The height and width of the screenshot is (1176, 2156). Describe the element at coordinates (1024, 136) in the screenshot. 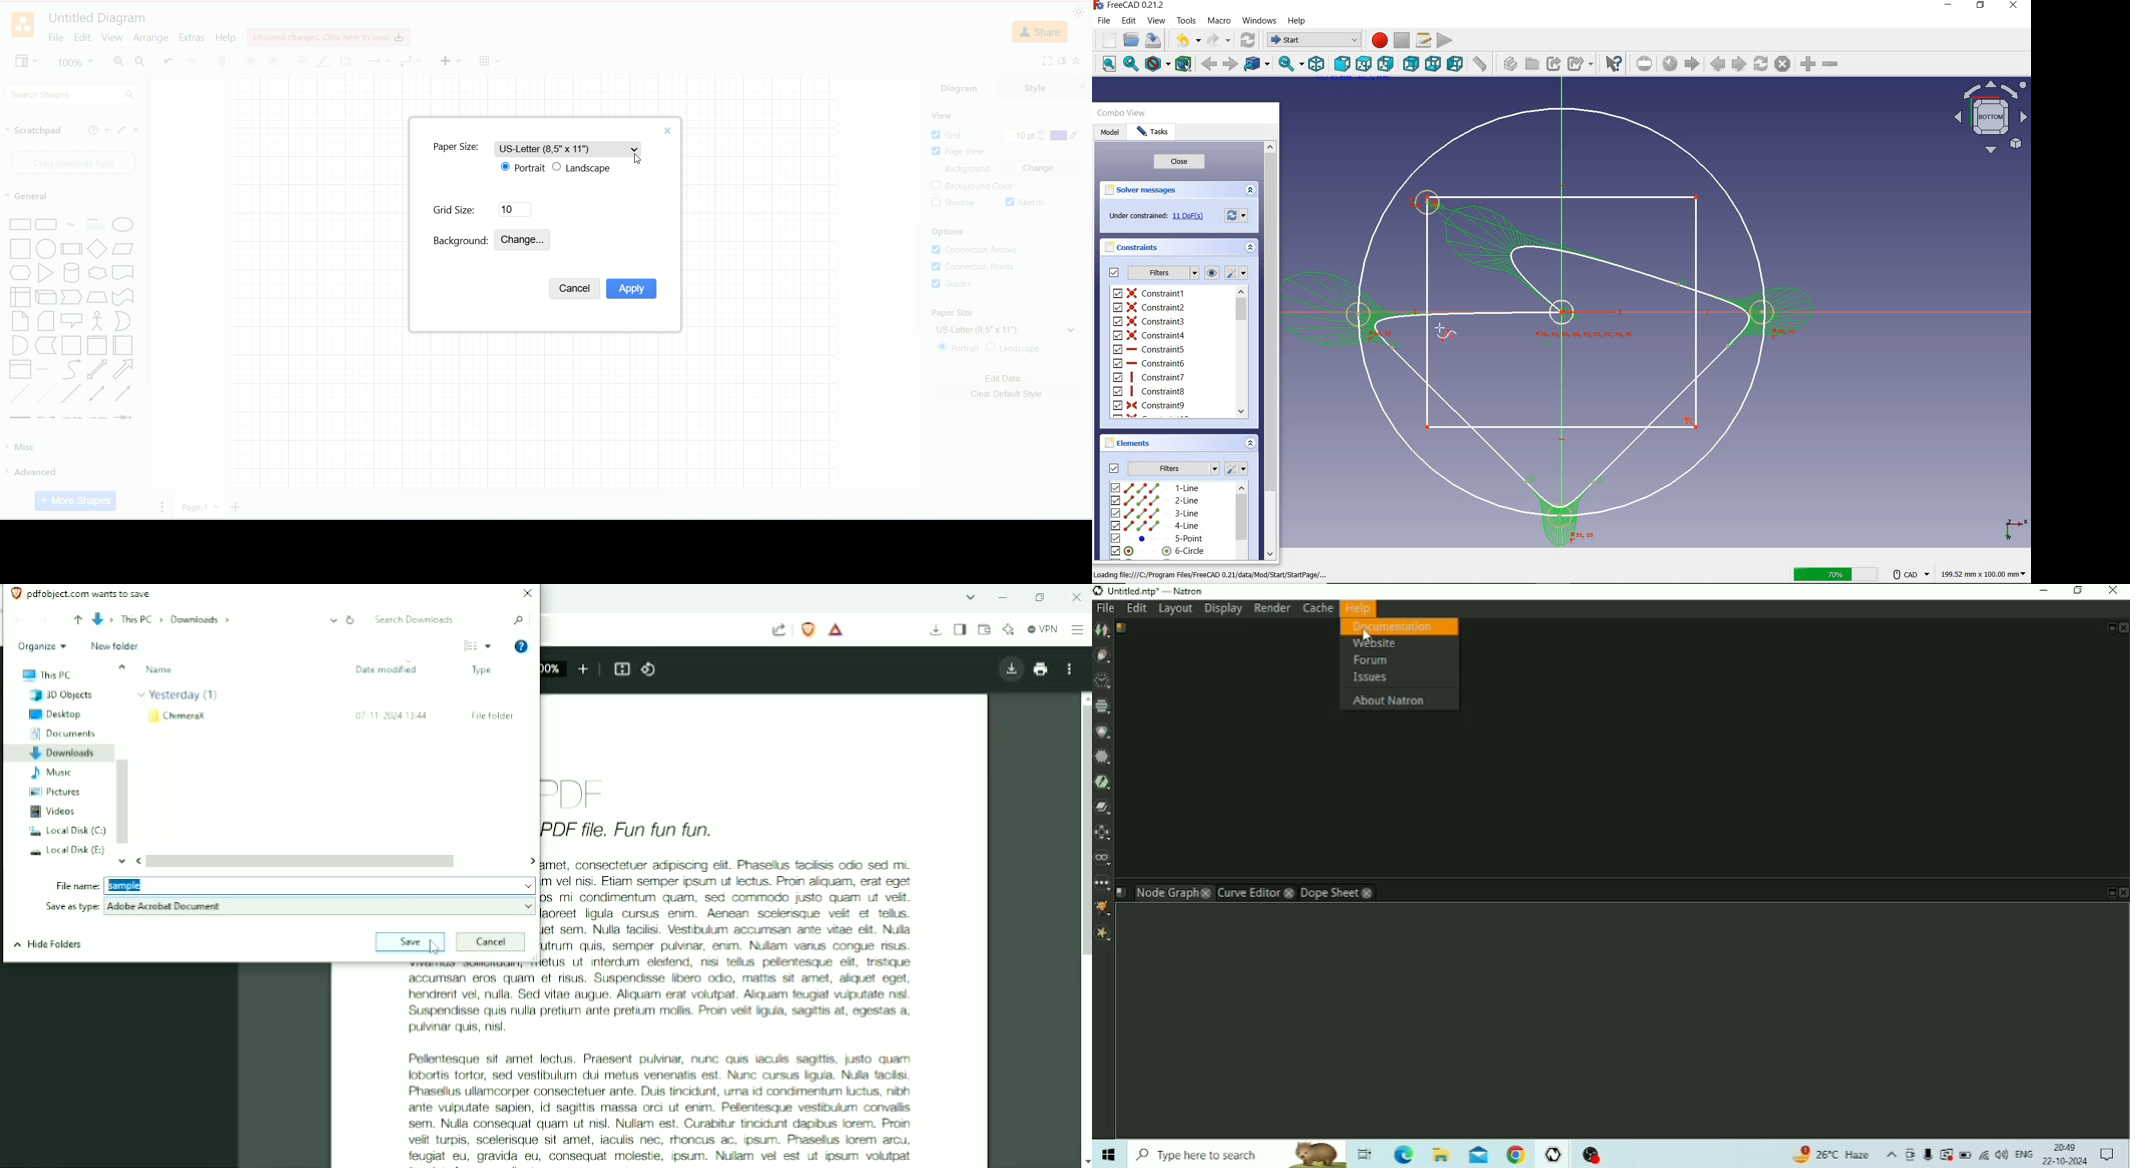

I see `10 pt` at that location.